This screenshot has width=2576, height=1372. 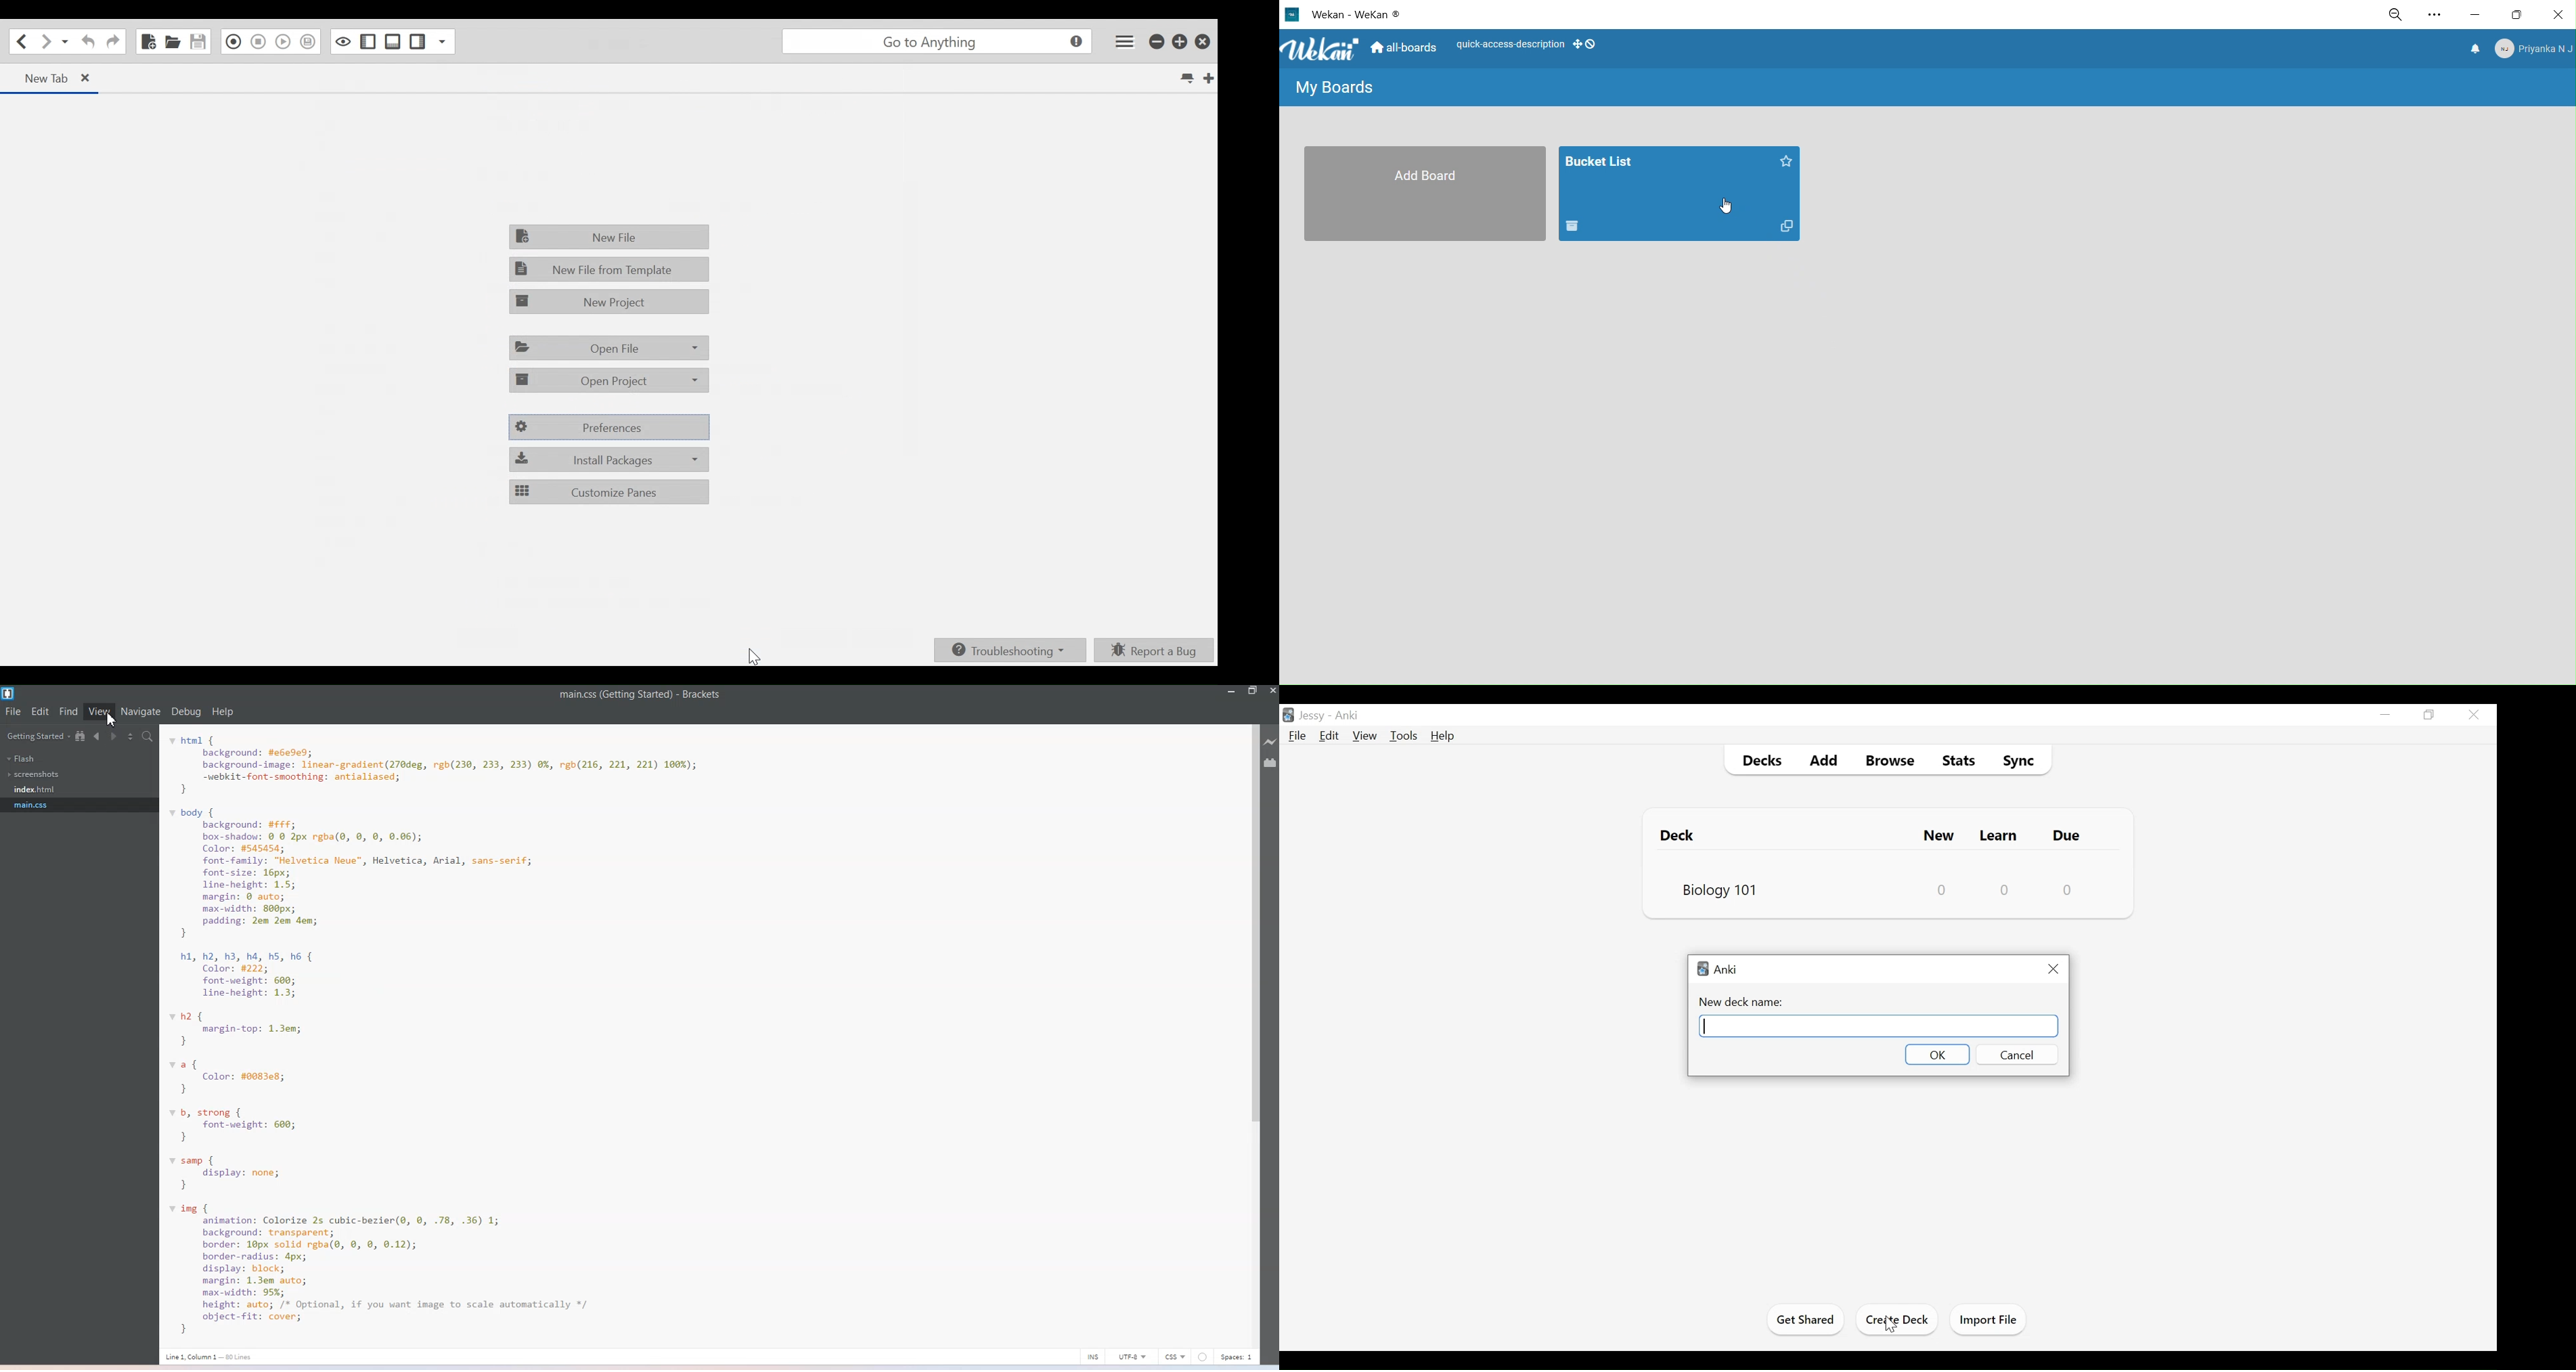 I want to click on Restore, so click(x=2429, y=714).